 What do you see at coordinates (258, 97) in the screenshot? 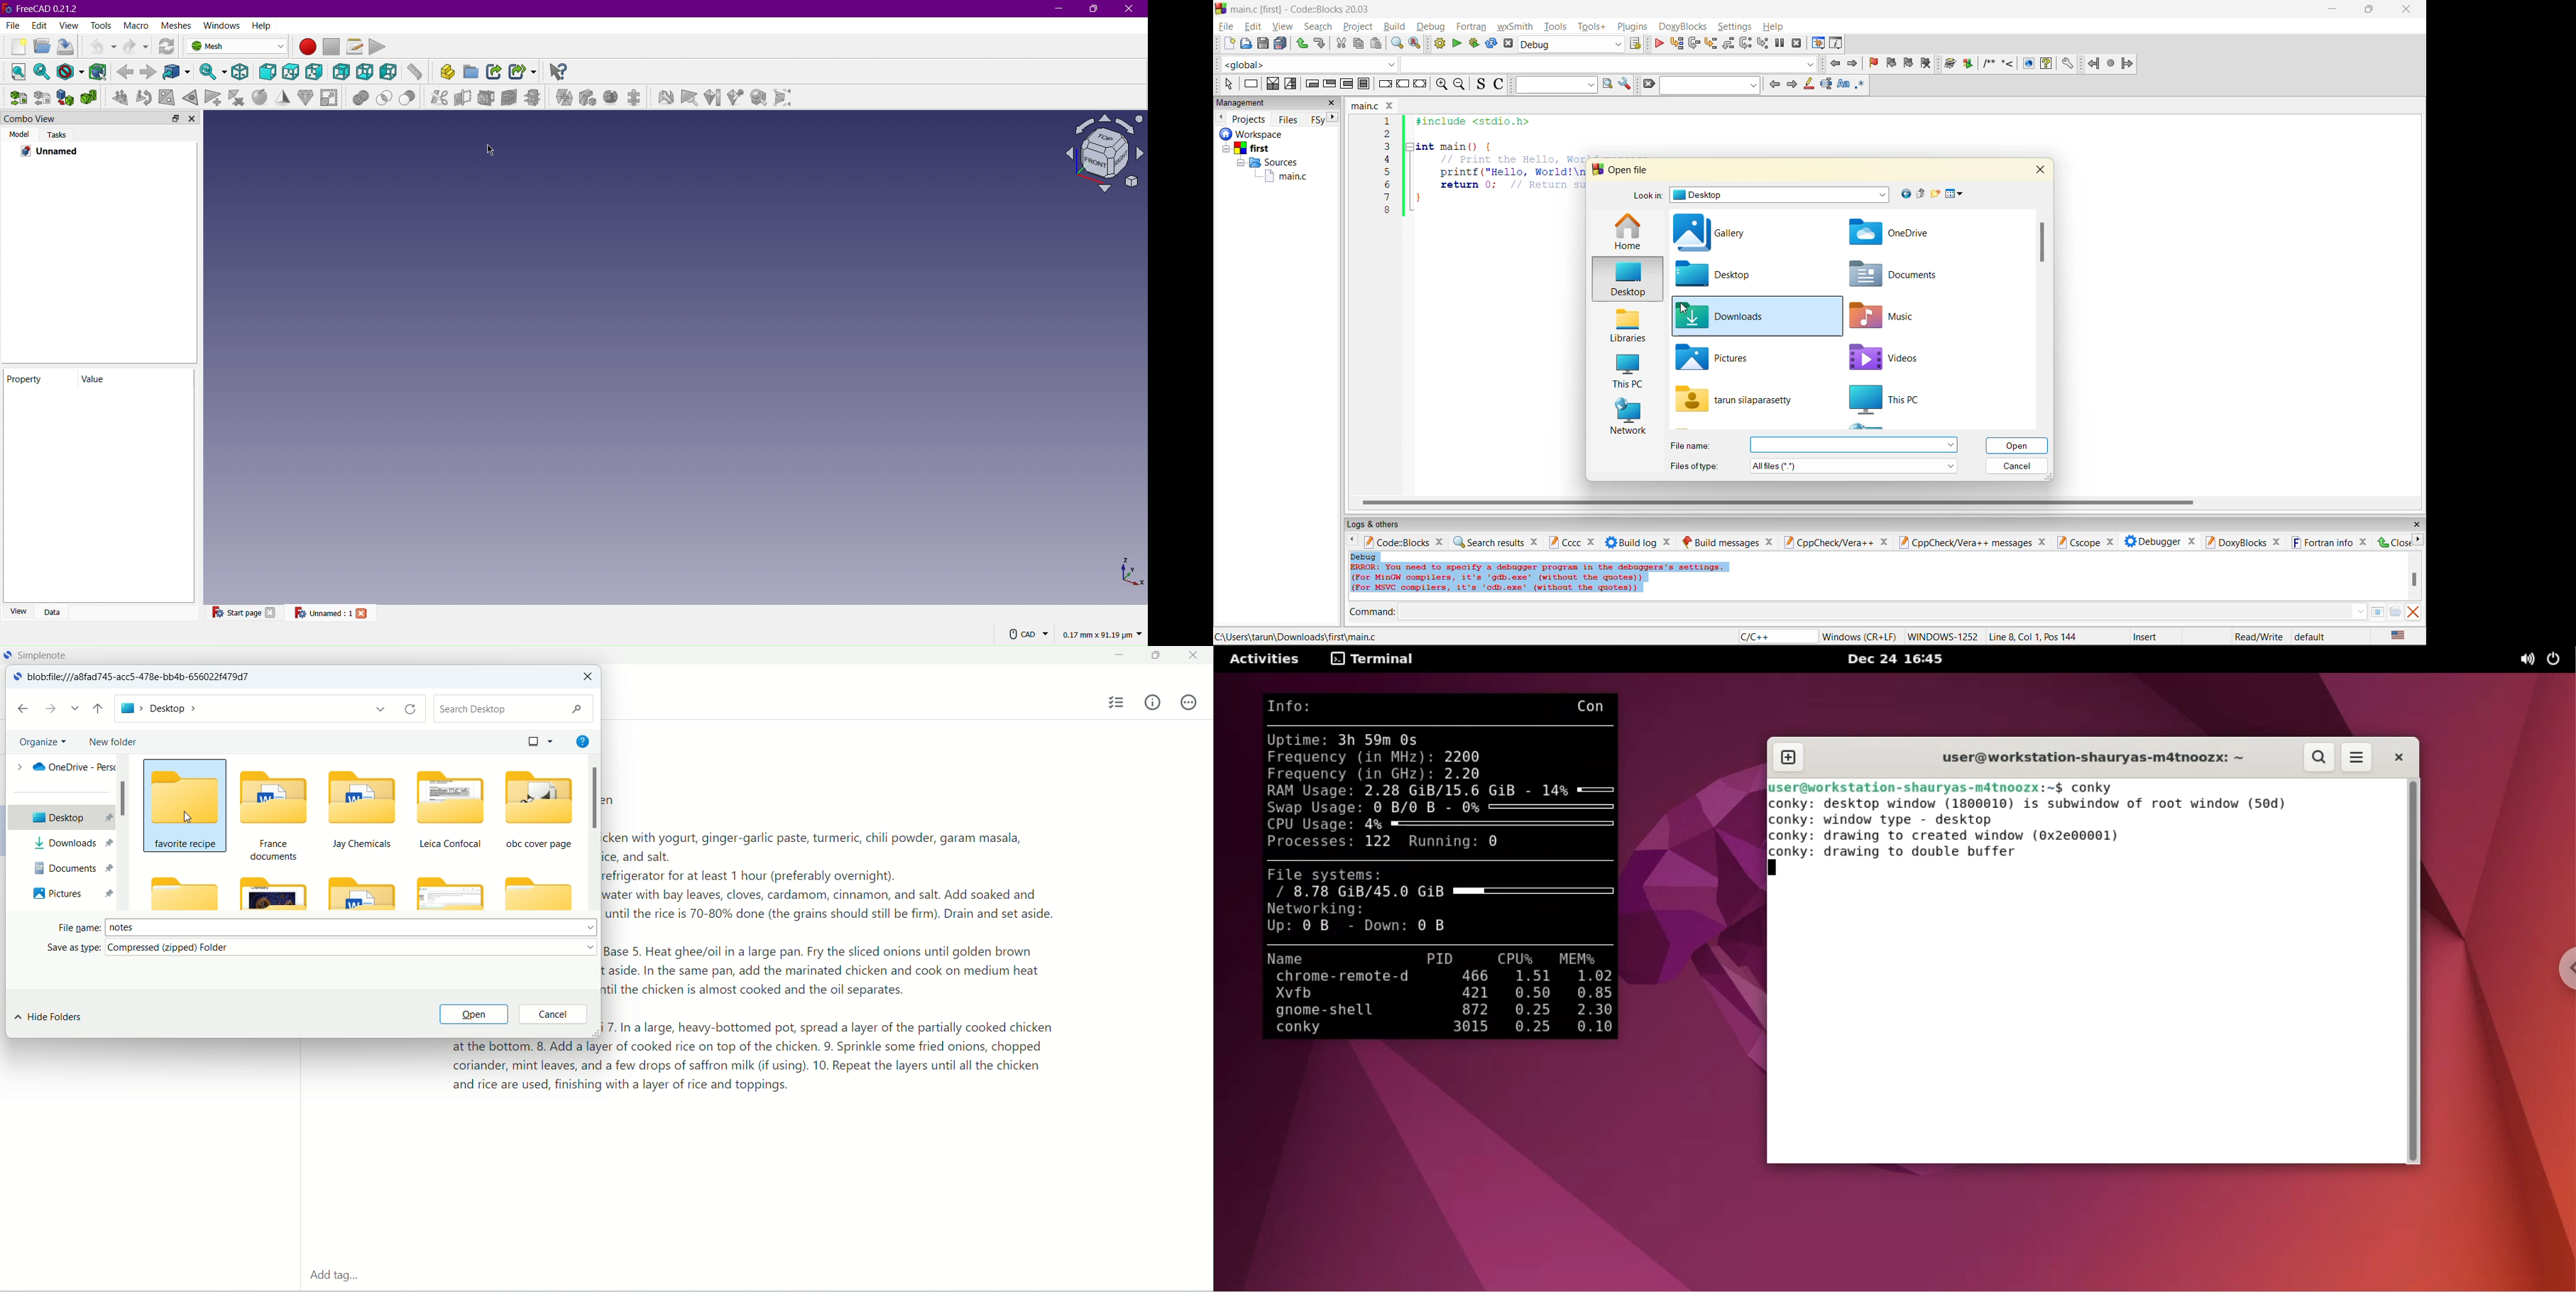
I see `Smooth` at bounding box center [258, 97].